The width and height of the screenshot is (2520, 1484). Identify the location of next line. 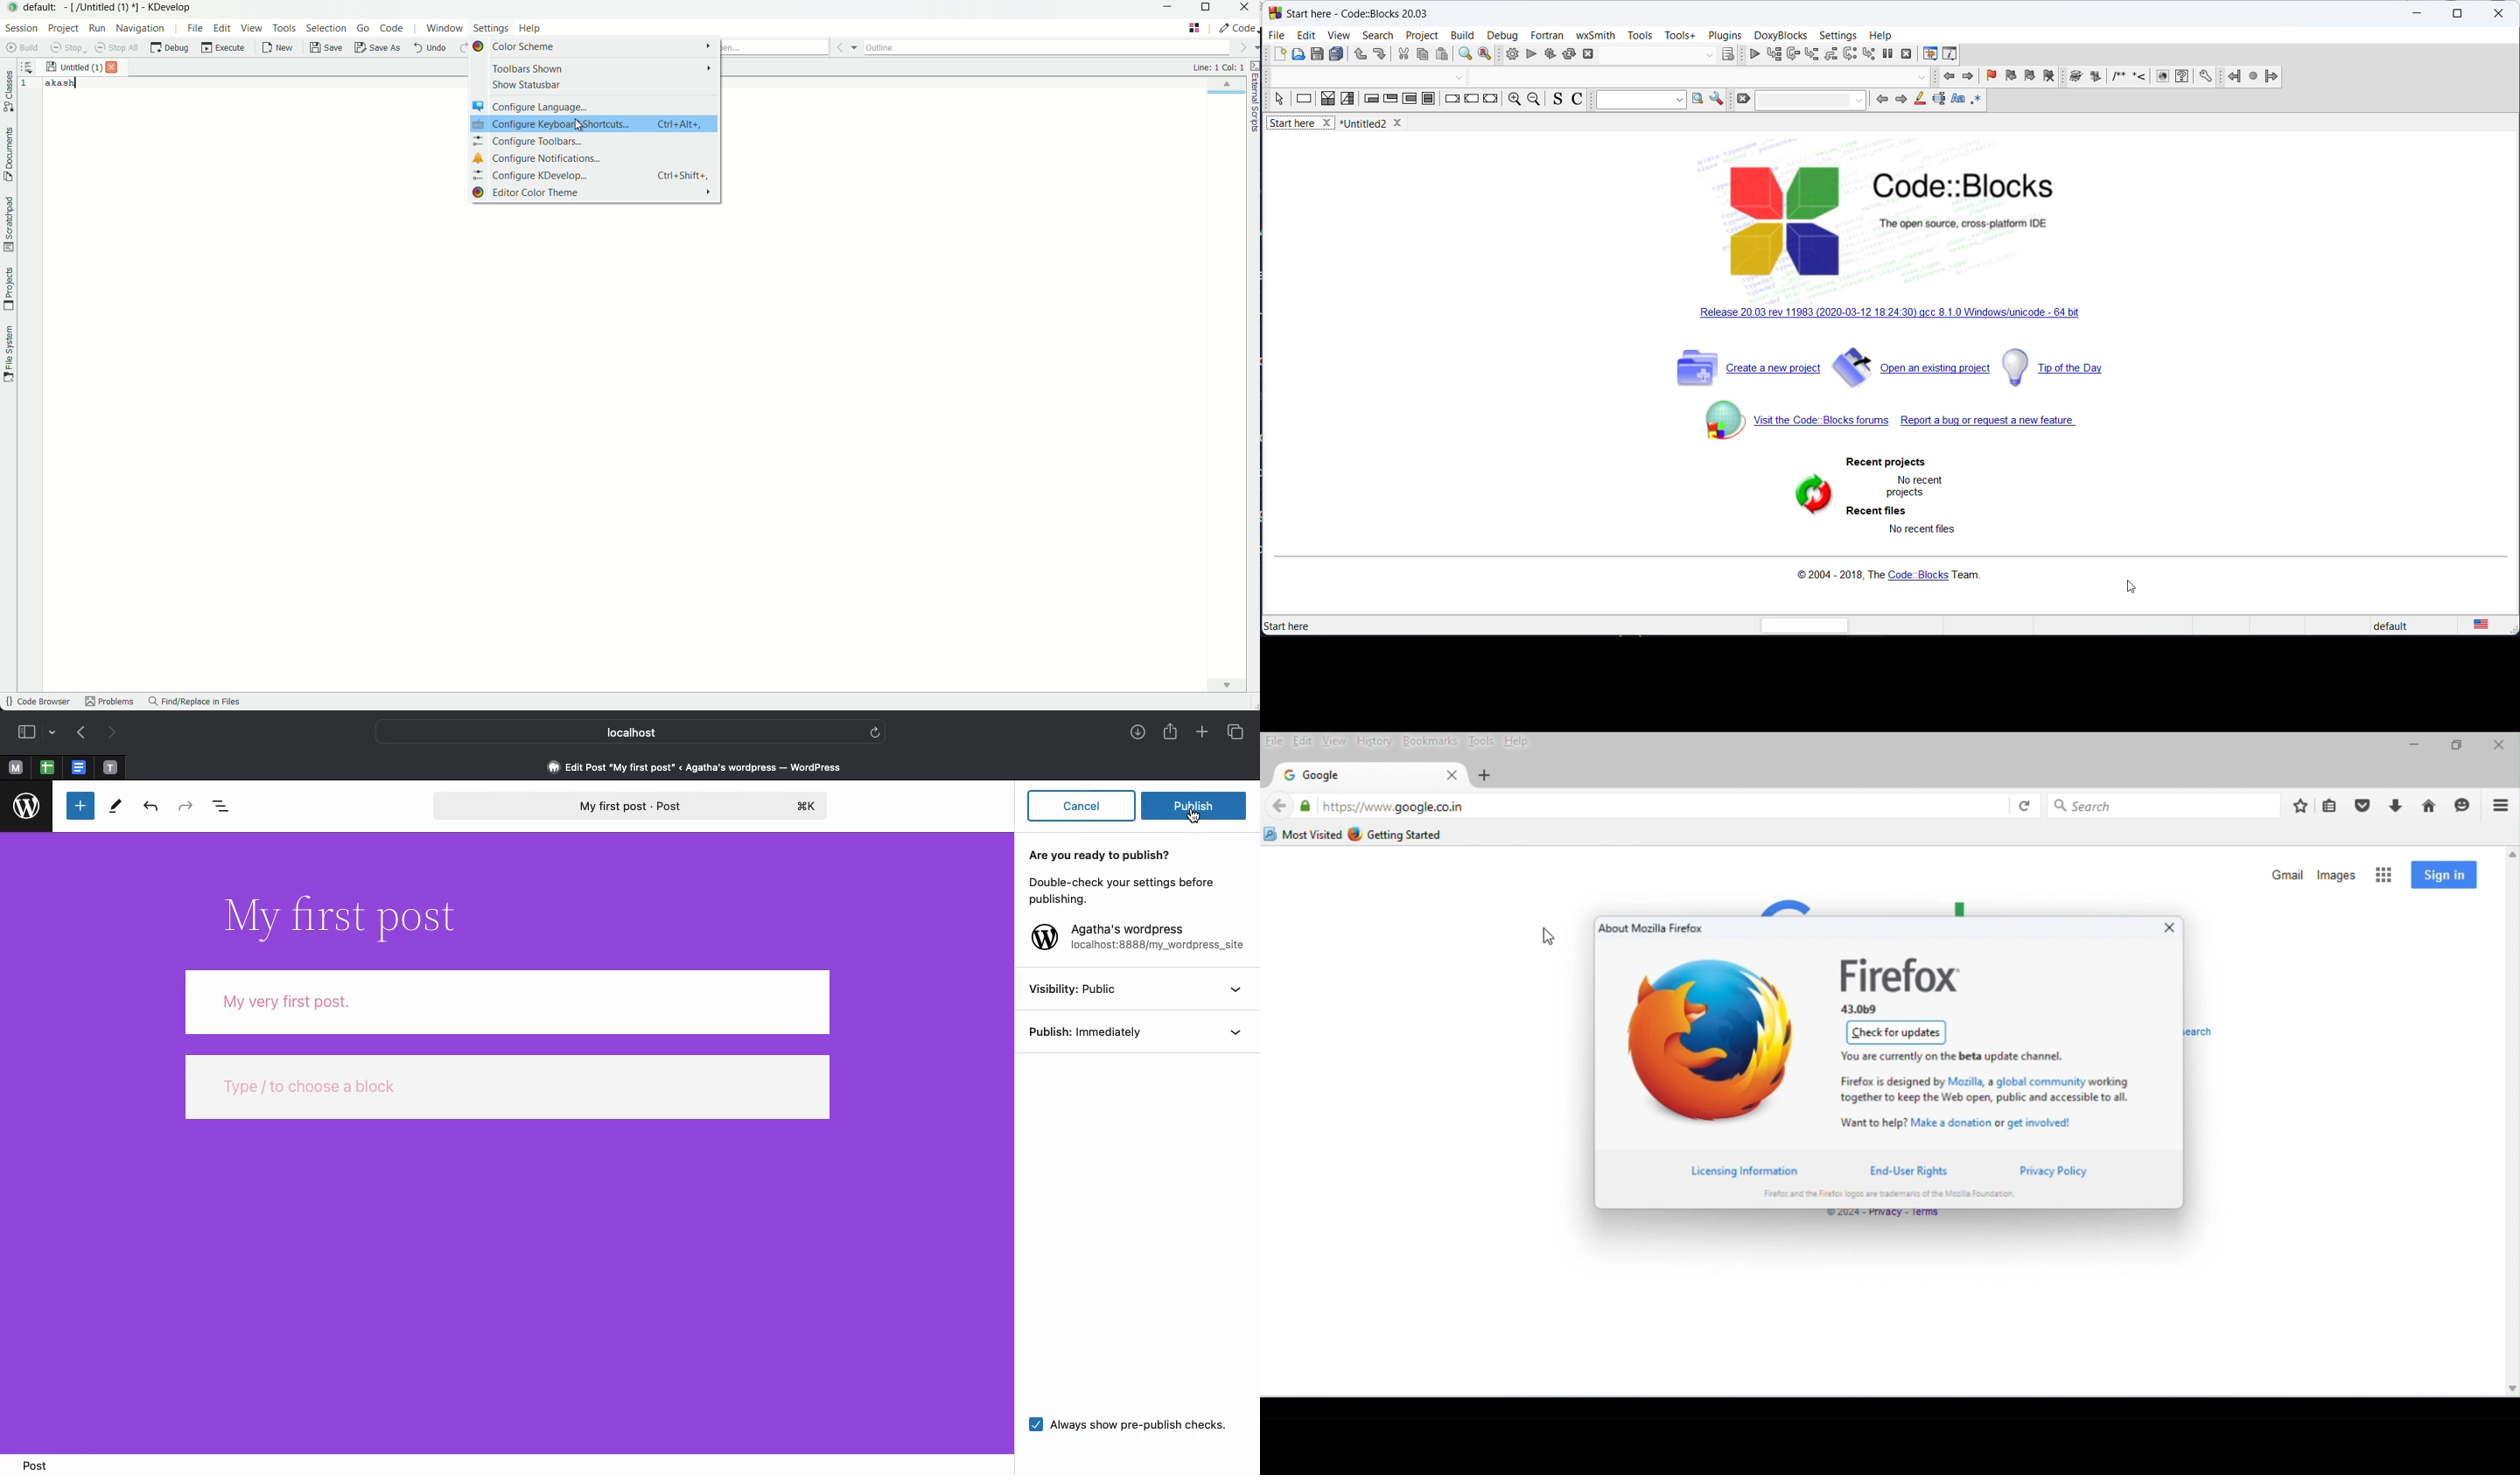
(1793, 55).